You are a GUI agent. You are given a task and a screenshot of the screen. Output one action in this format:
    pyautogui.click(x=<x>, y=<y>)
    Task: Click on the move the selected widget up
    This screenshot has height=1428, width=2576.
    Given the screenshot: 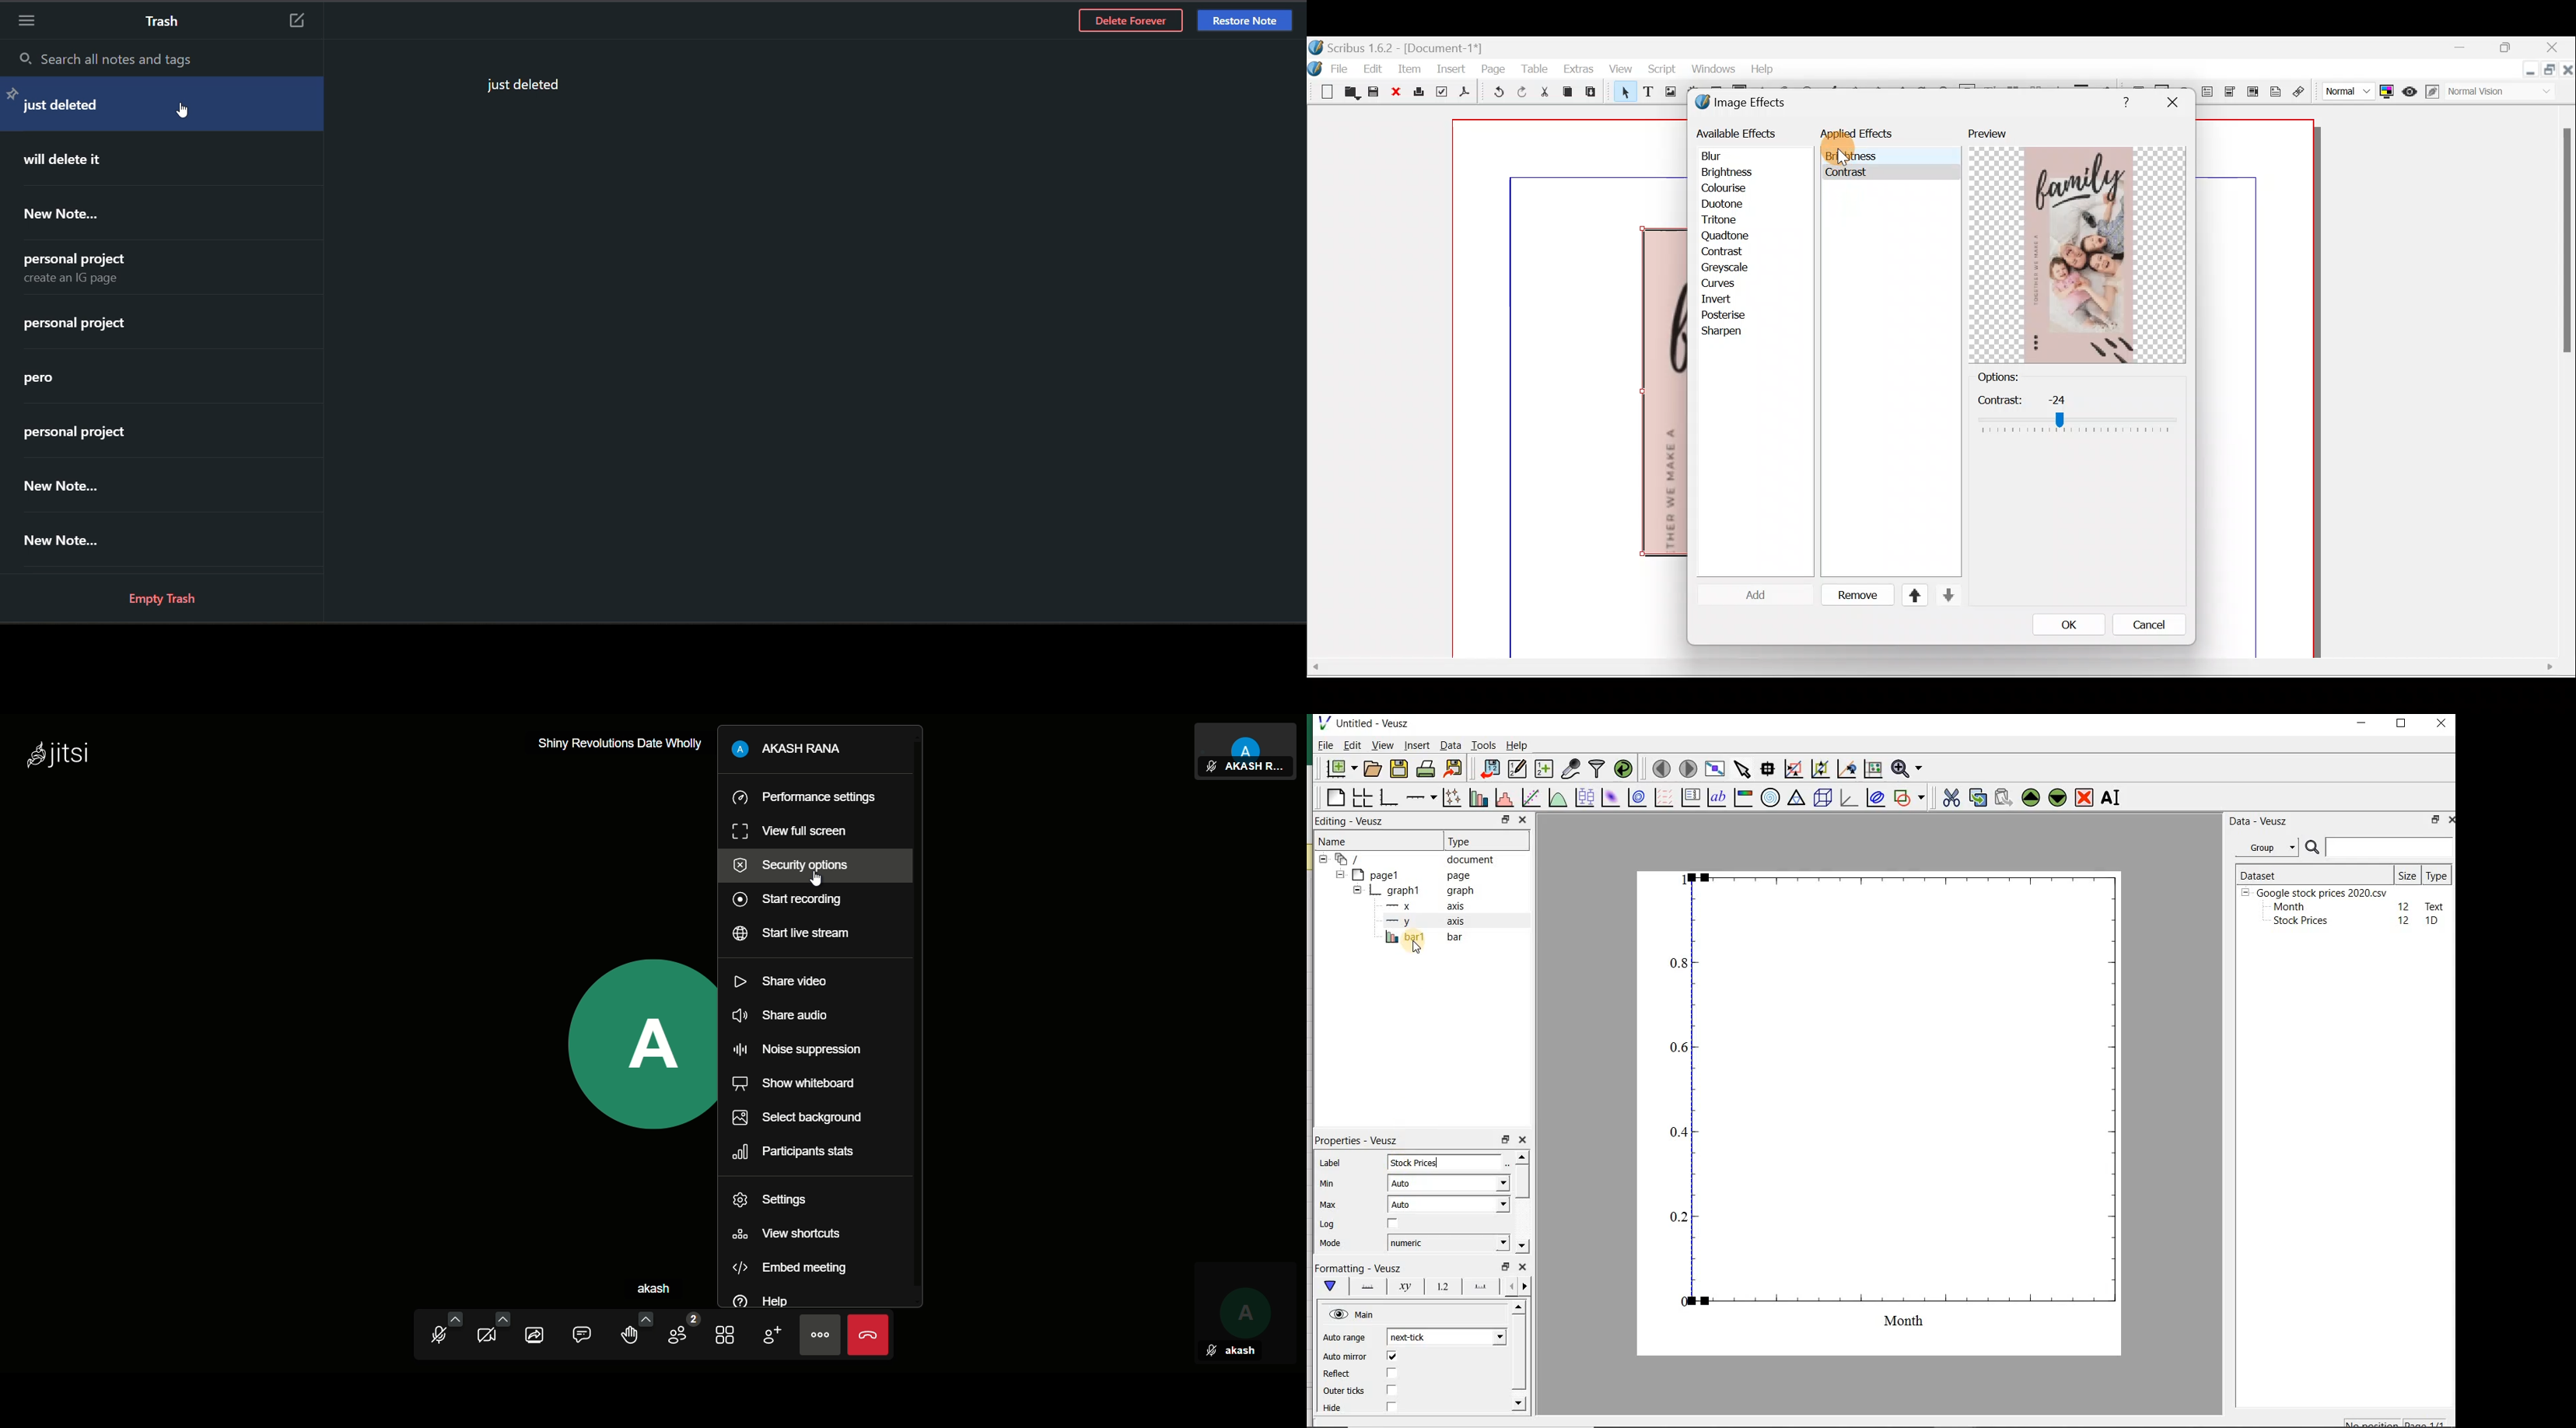 What is the action you would take?
    pyautogui.click(x=2031, y=797)
    